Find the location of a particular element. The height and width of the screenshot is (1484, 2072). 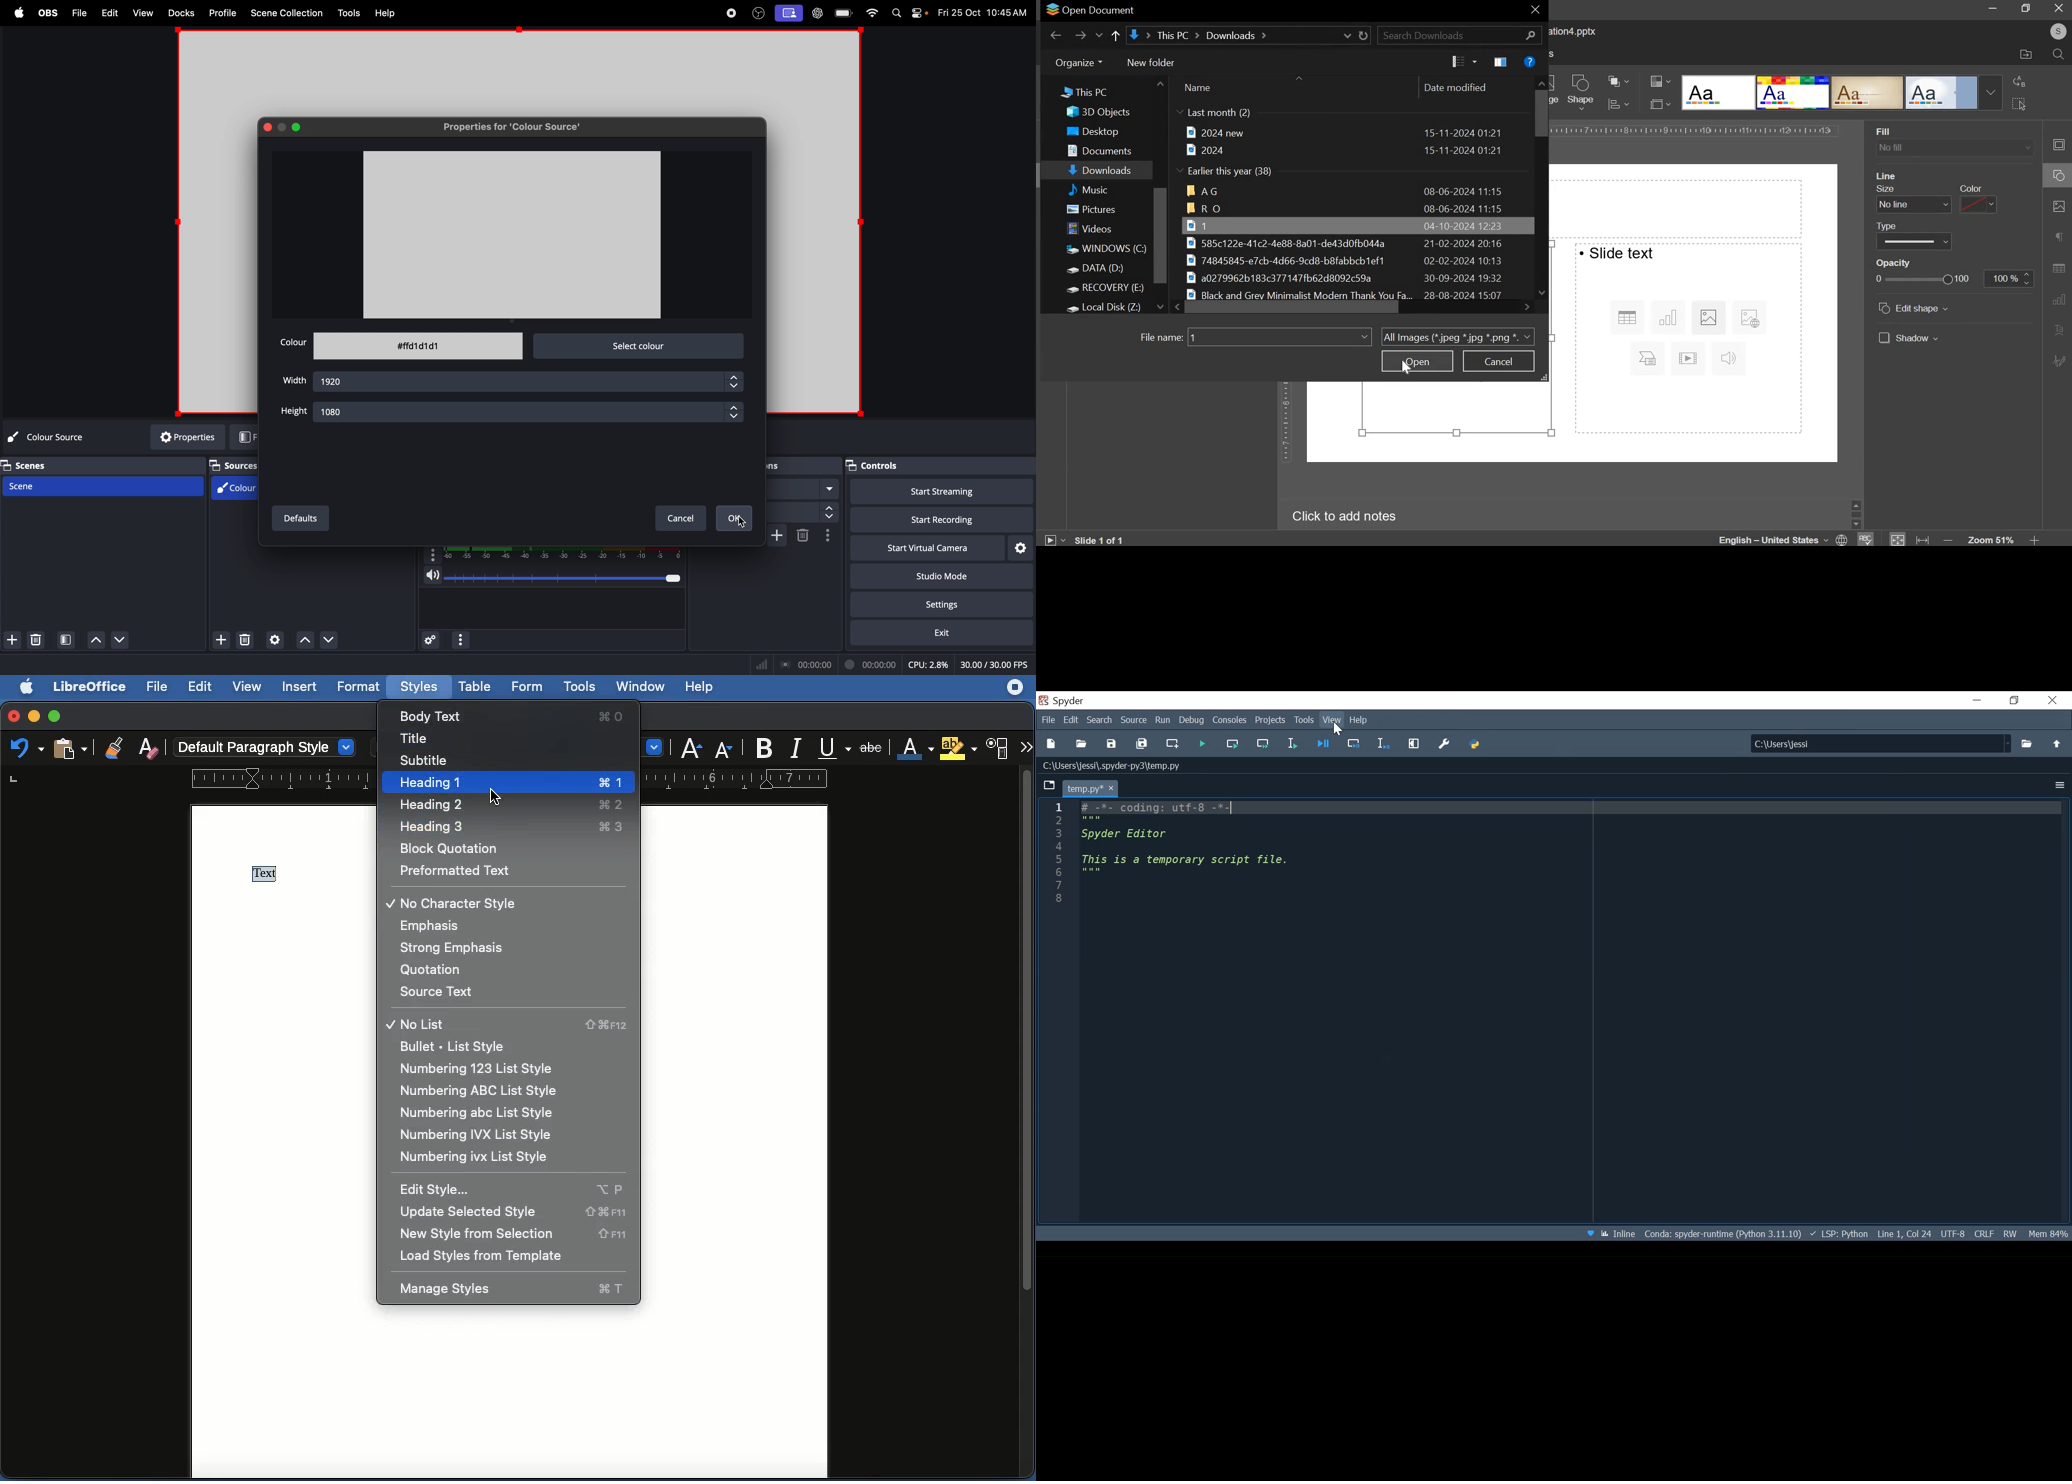

chat gpt is located at coordinates (817, 14).